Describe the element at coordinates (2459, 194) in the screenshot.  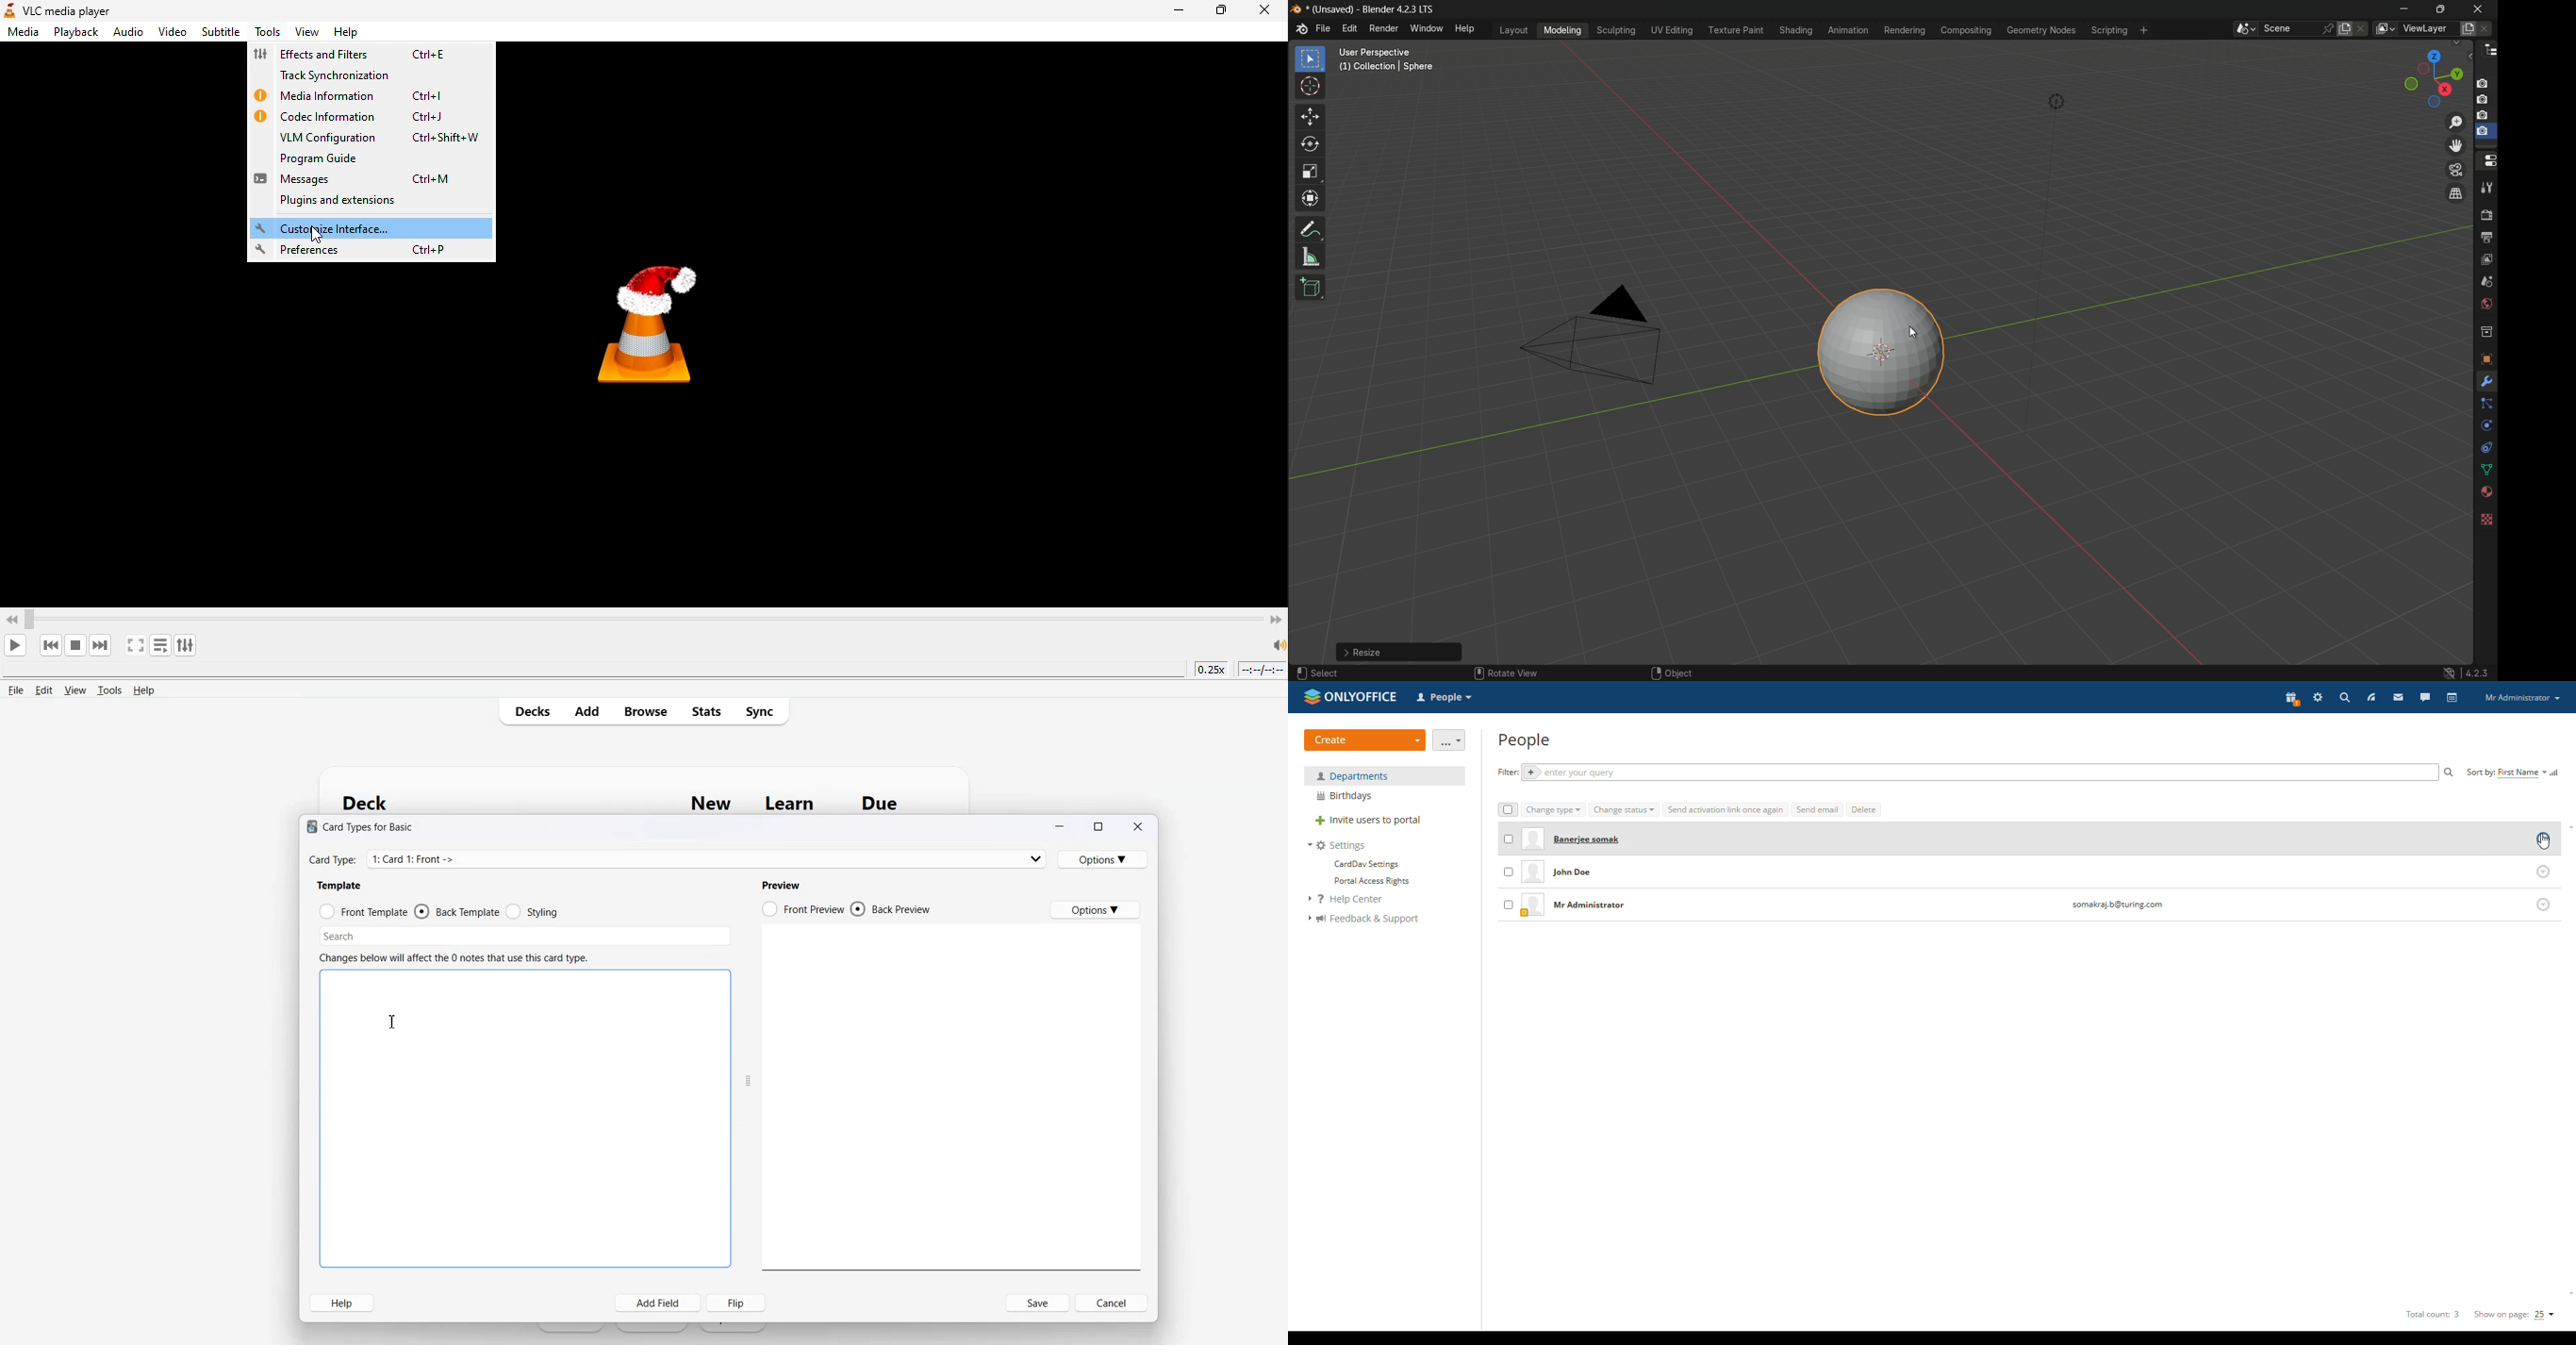
I see `switch current view` at that location.